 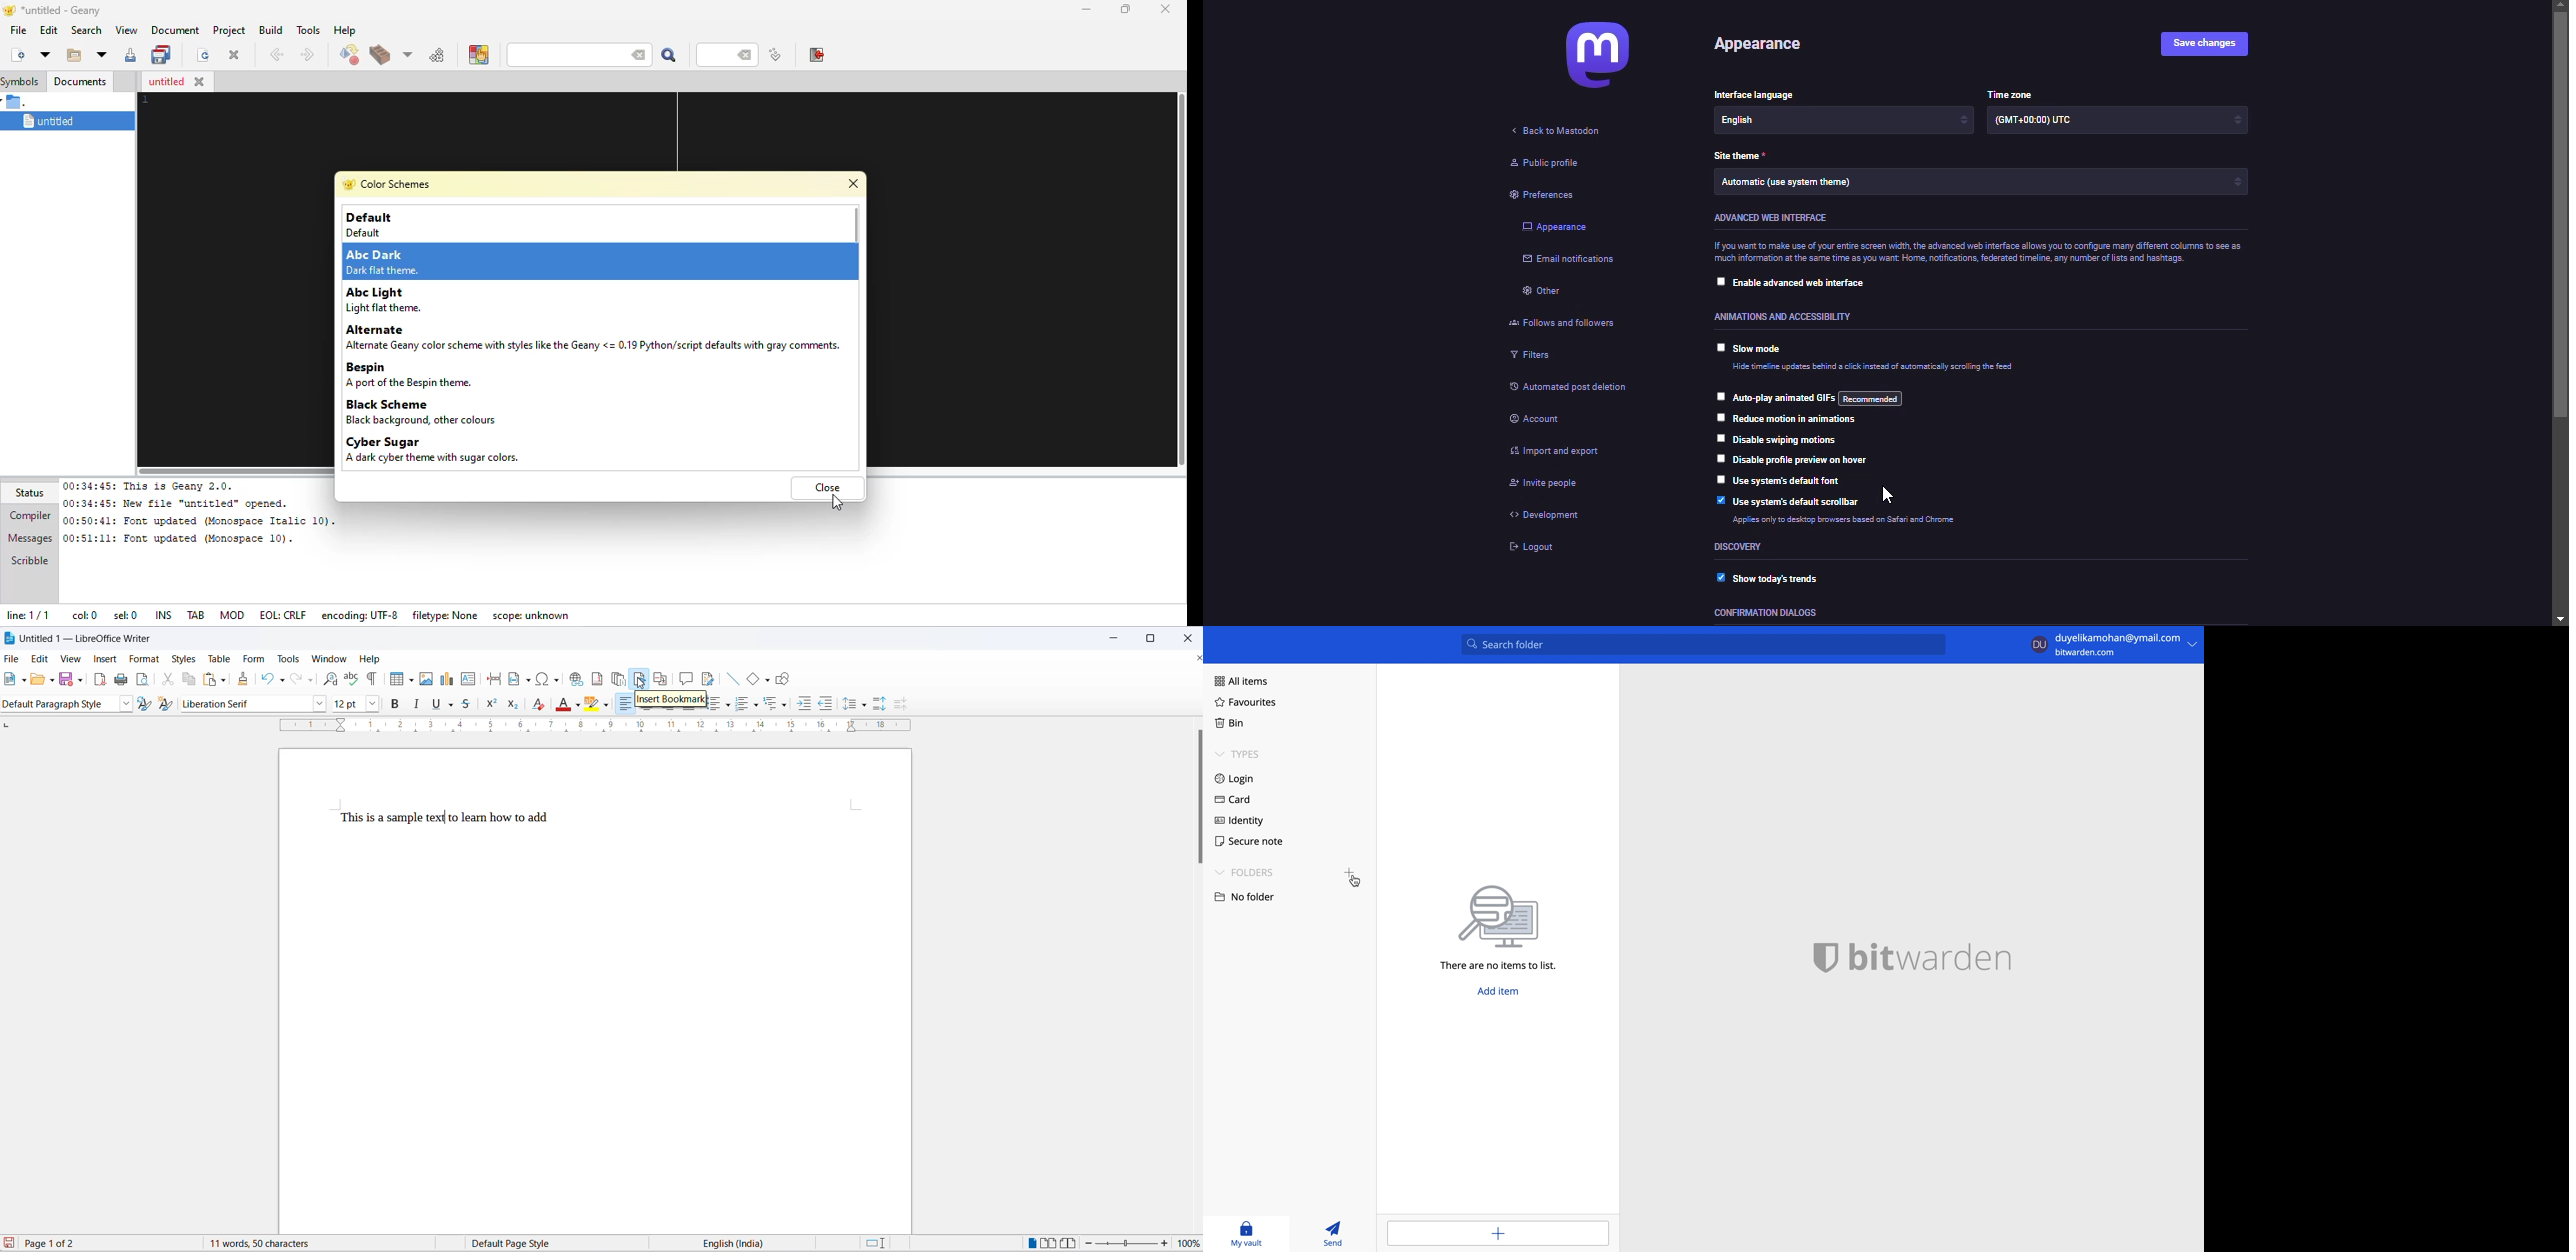 I want to click on add text, so click(x=470, y=679).